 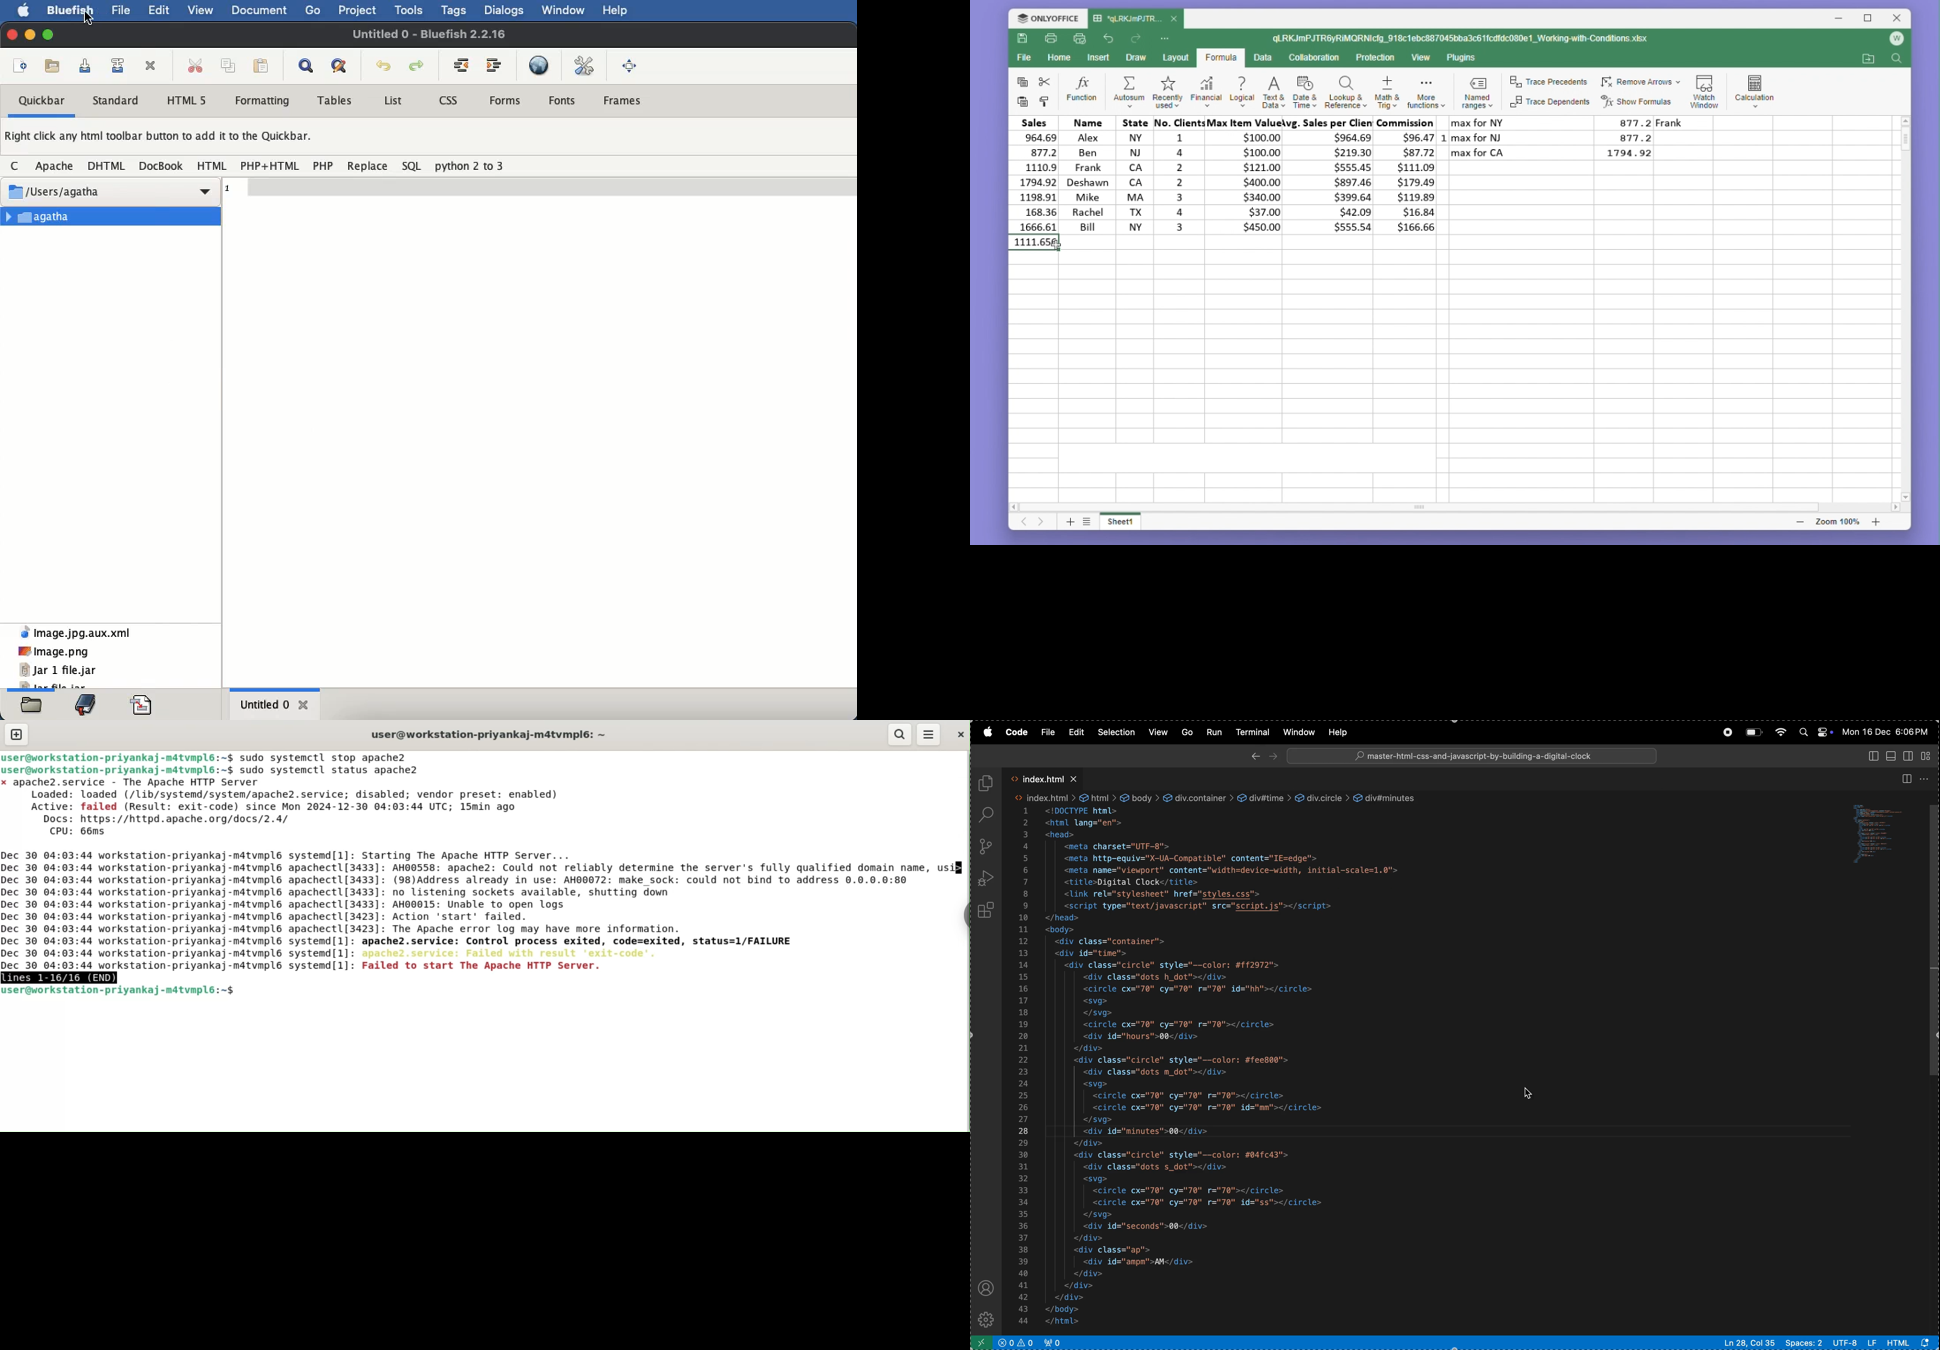 What do you see at coordinates (450, 99) in the screenshot?
I see `css` at bounding box center [450, 99].